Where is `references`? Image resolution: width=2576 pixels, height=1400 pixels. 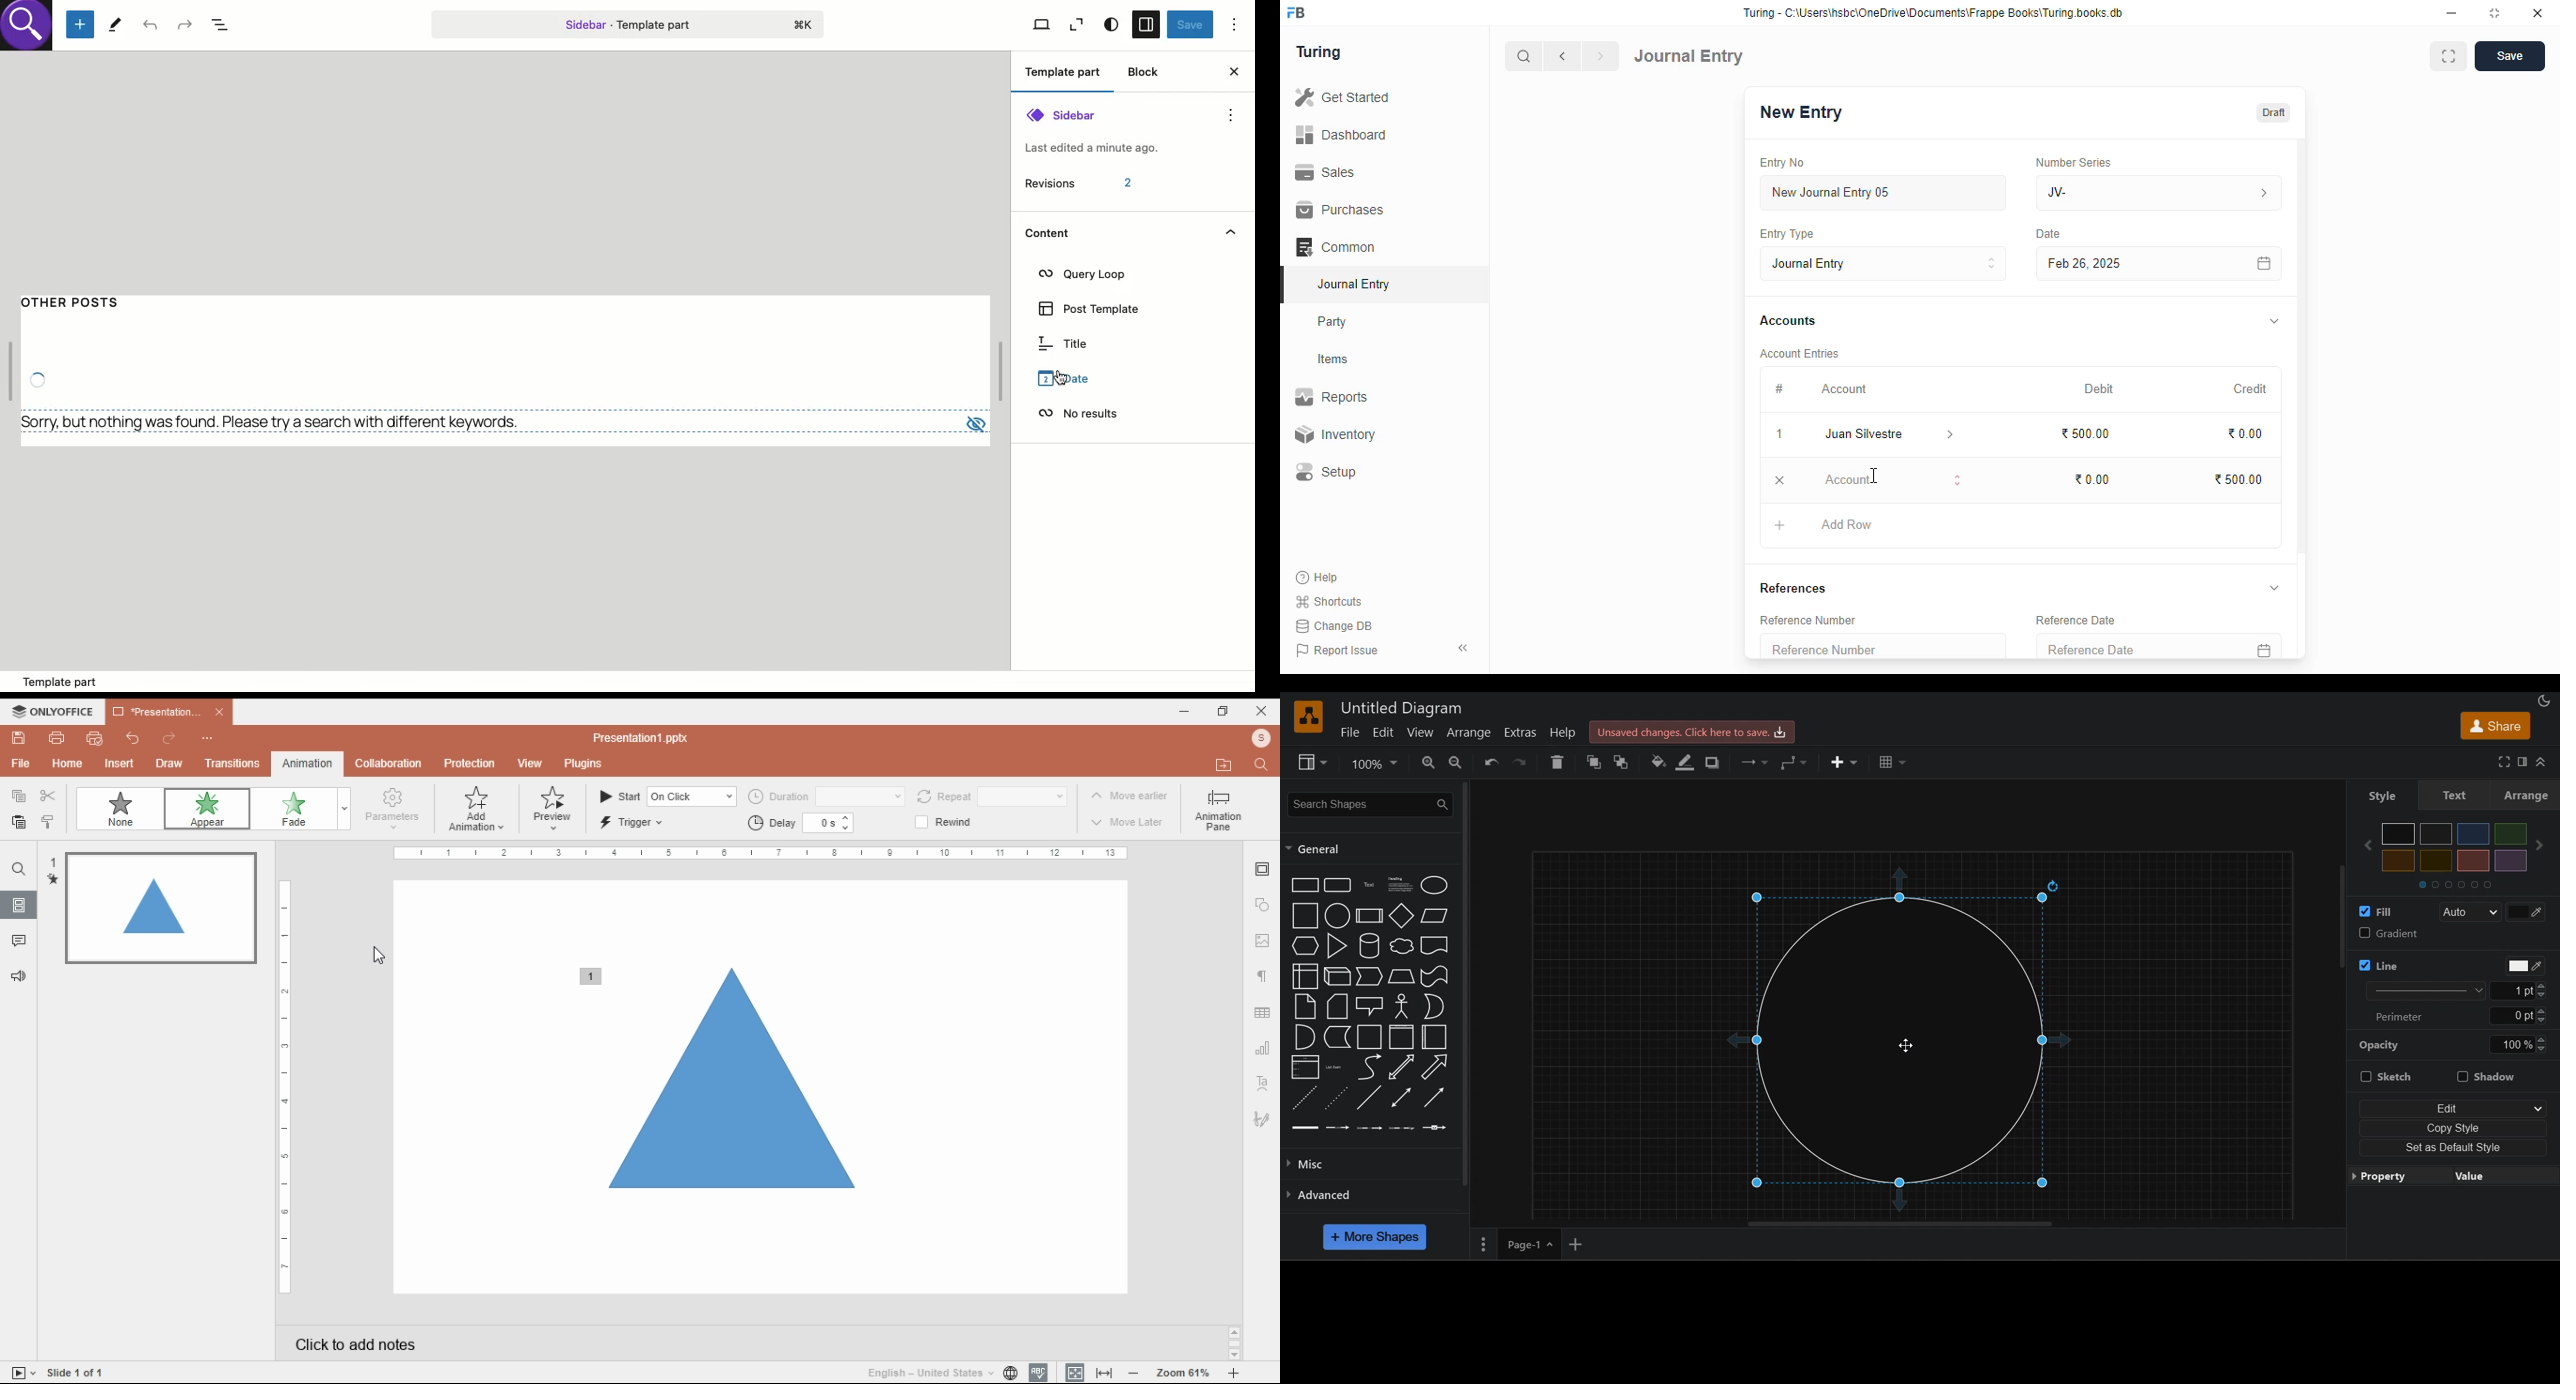
references is located at coordinates (1793, 588).